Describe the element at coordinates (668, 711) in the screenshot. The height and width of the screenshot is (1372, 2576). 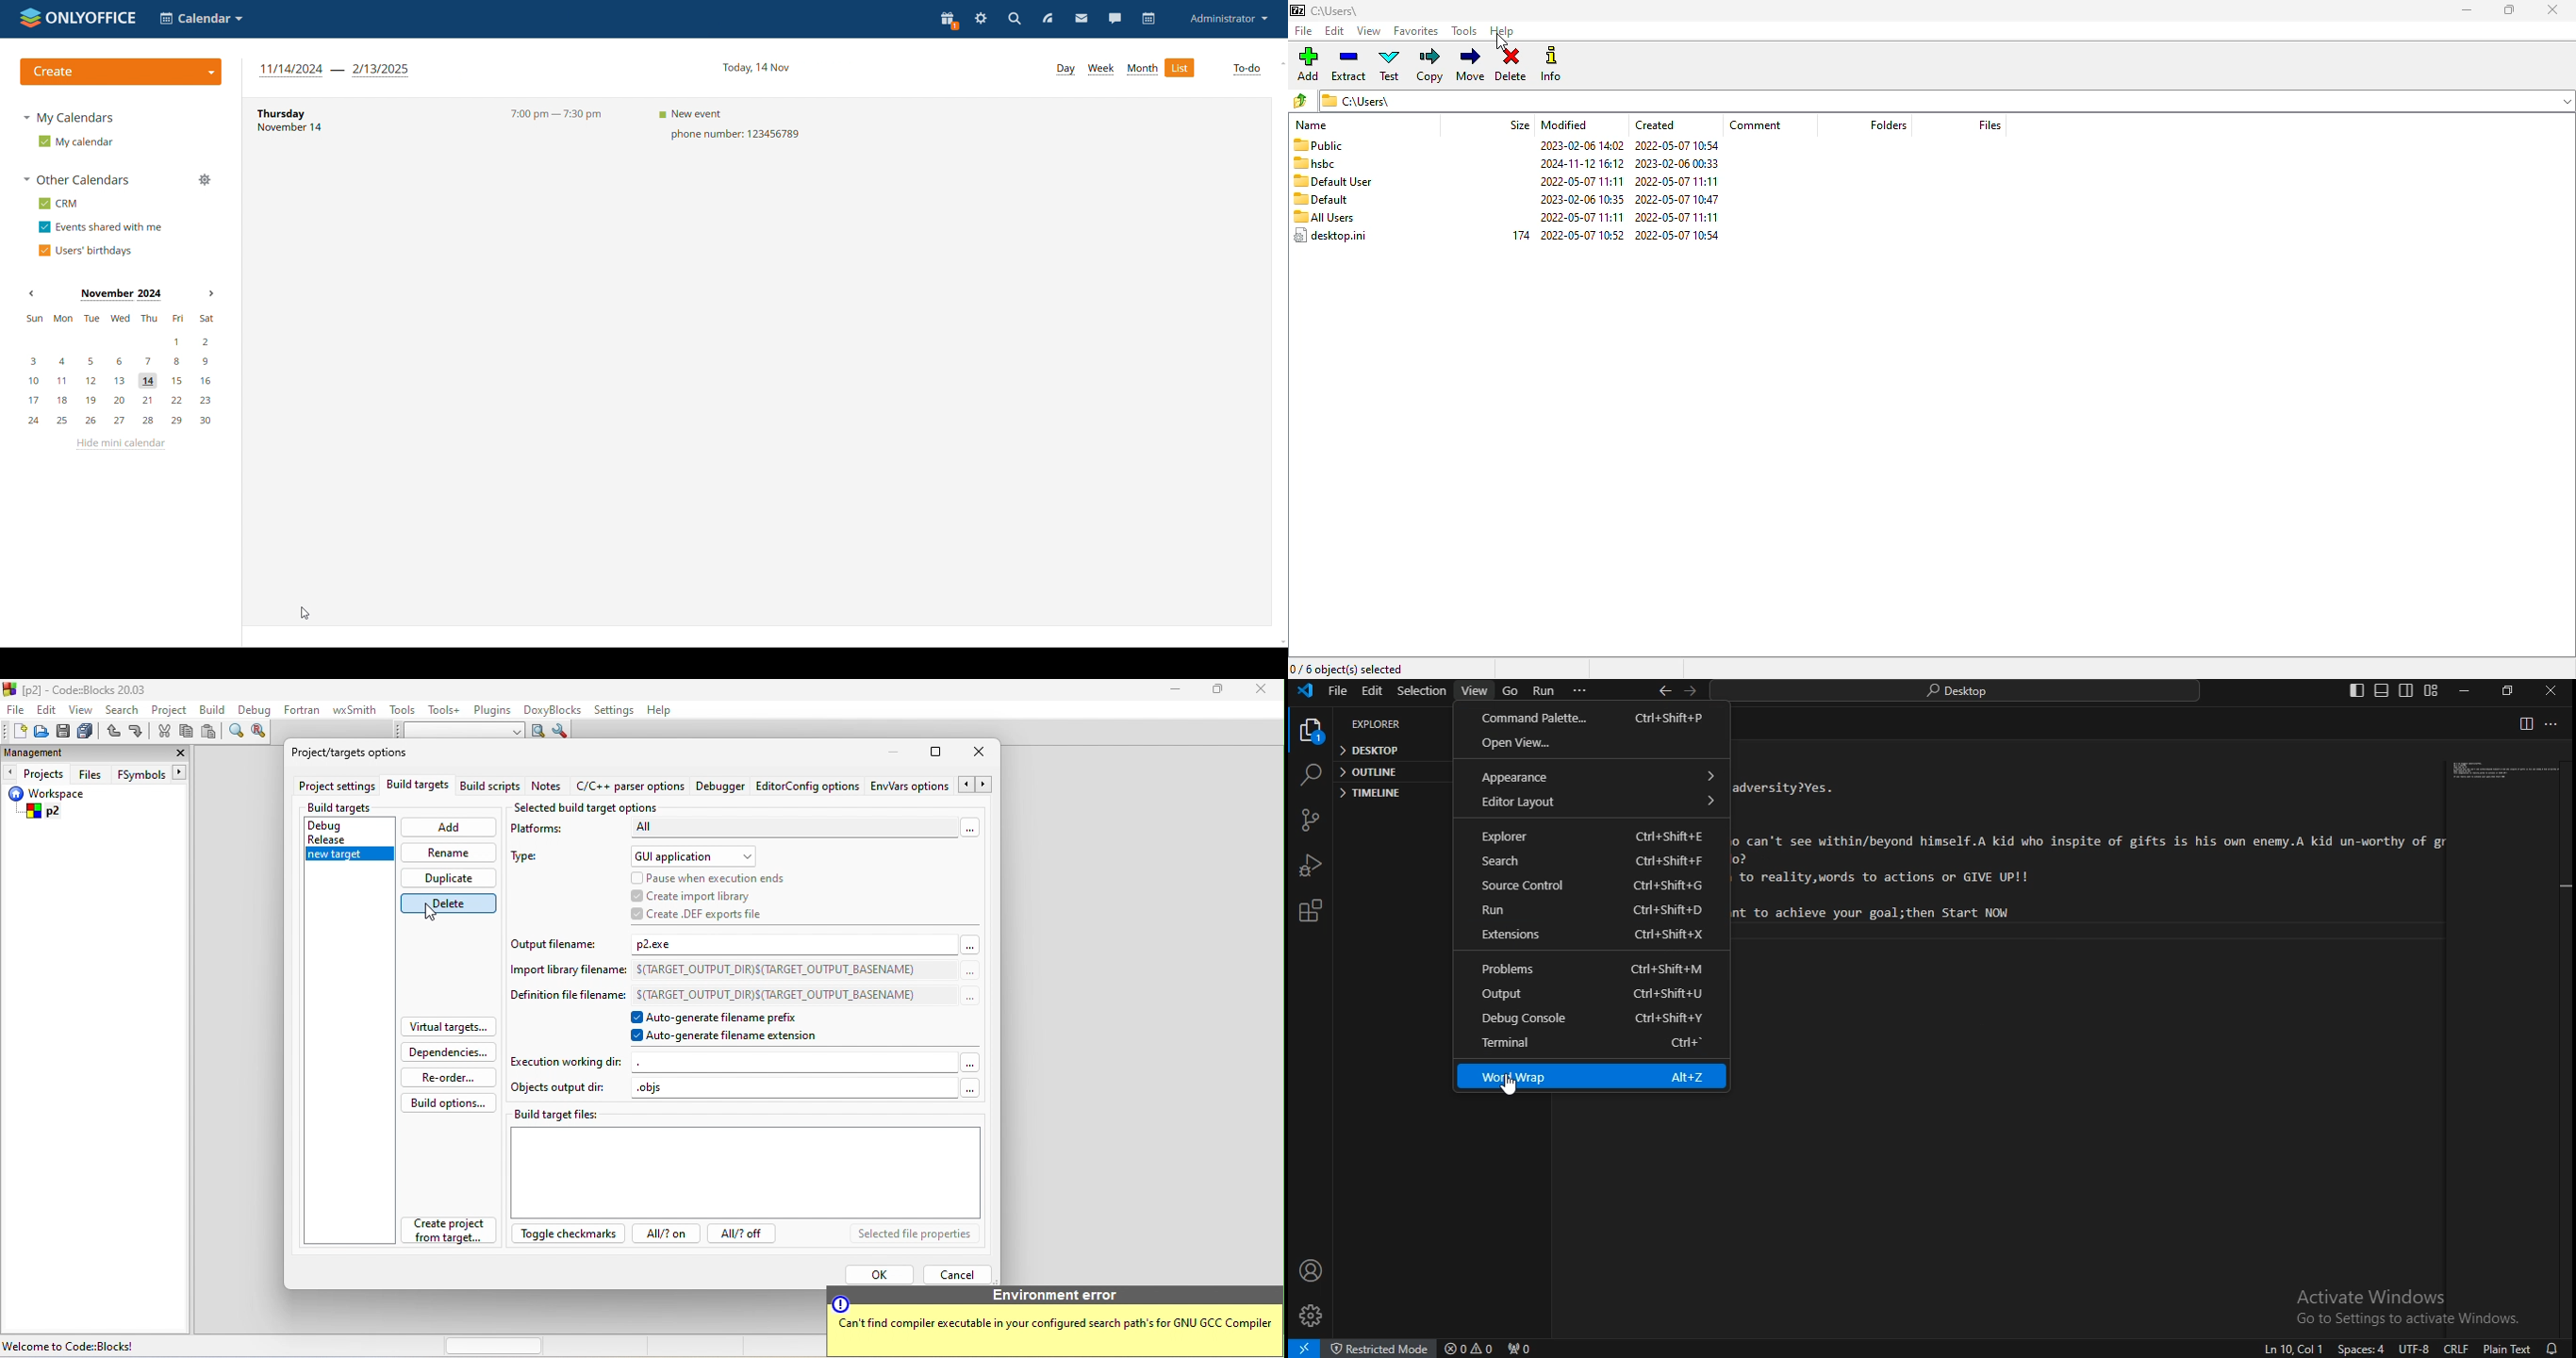
I see `help` at that location.